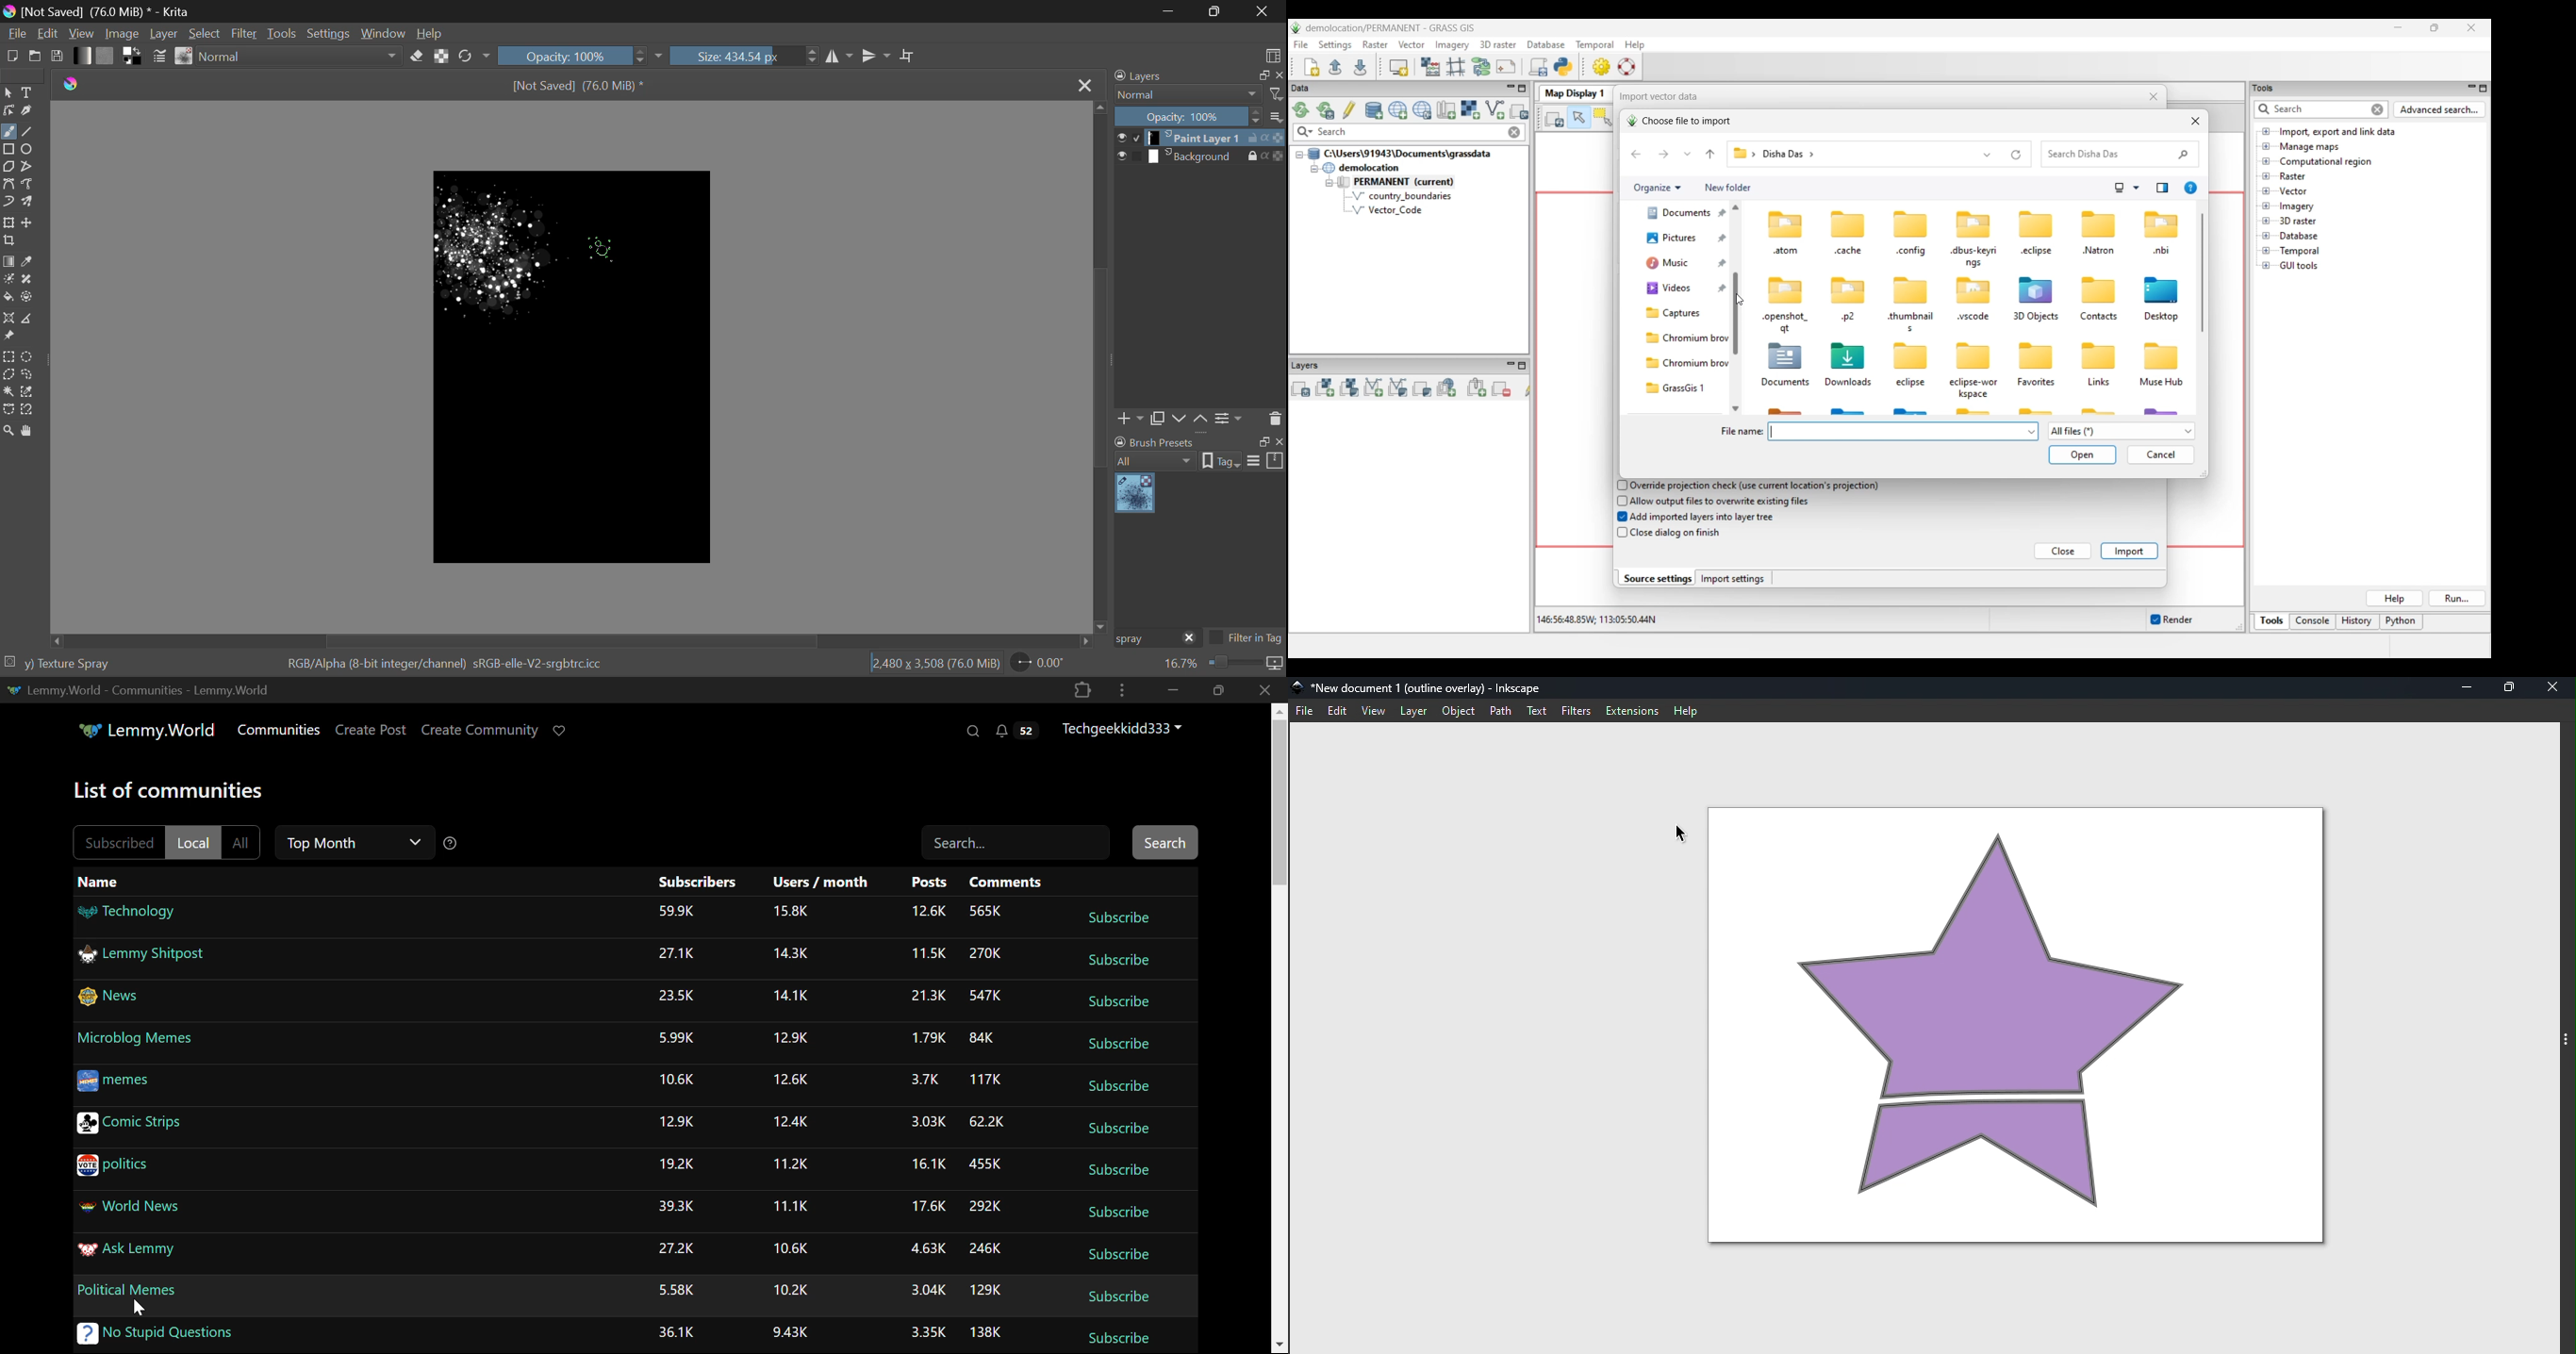  What do you see at coordinates (1146, 639) in the screenshot?
I see `Brush Preset Search: "spray"` at bounding box center [1146, 639].